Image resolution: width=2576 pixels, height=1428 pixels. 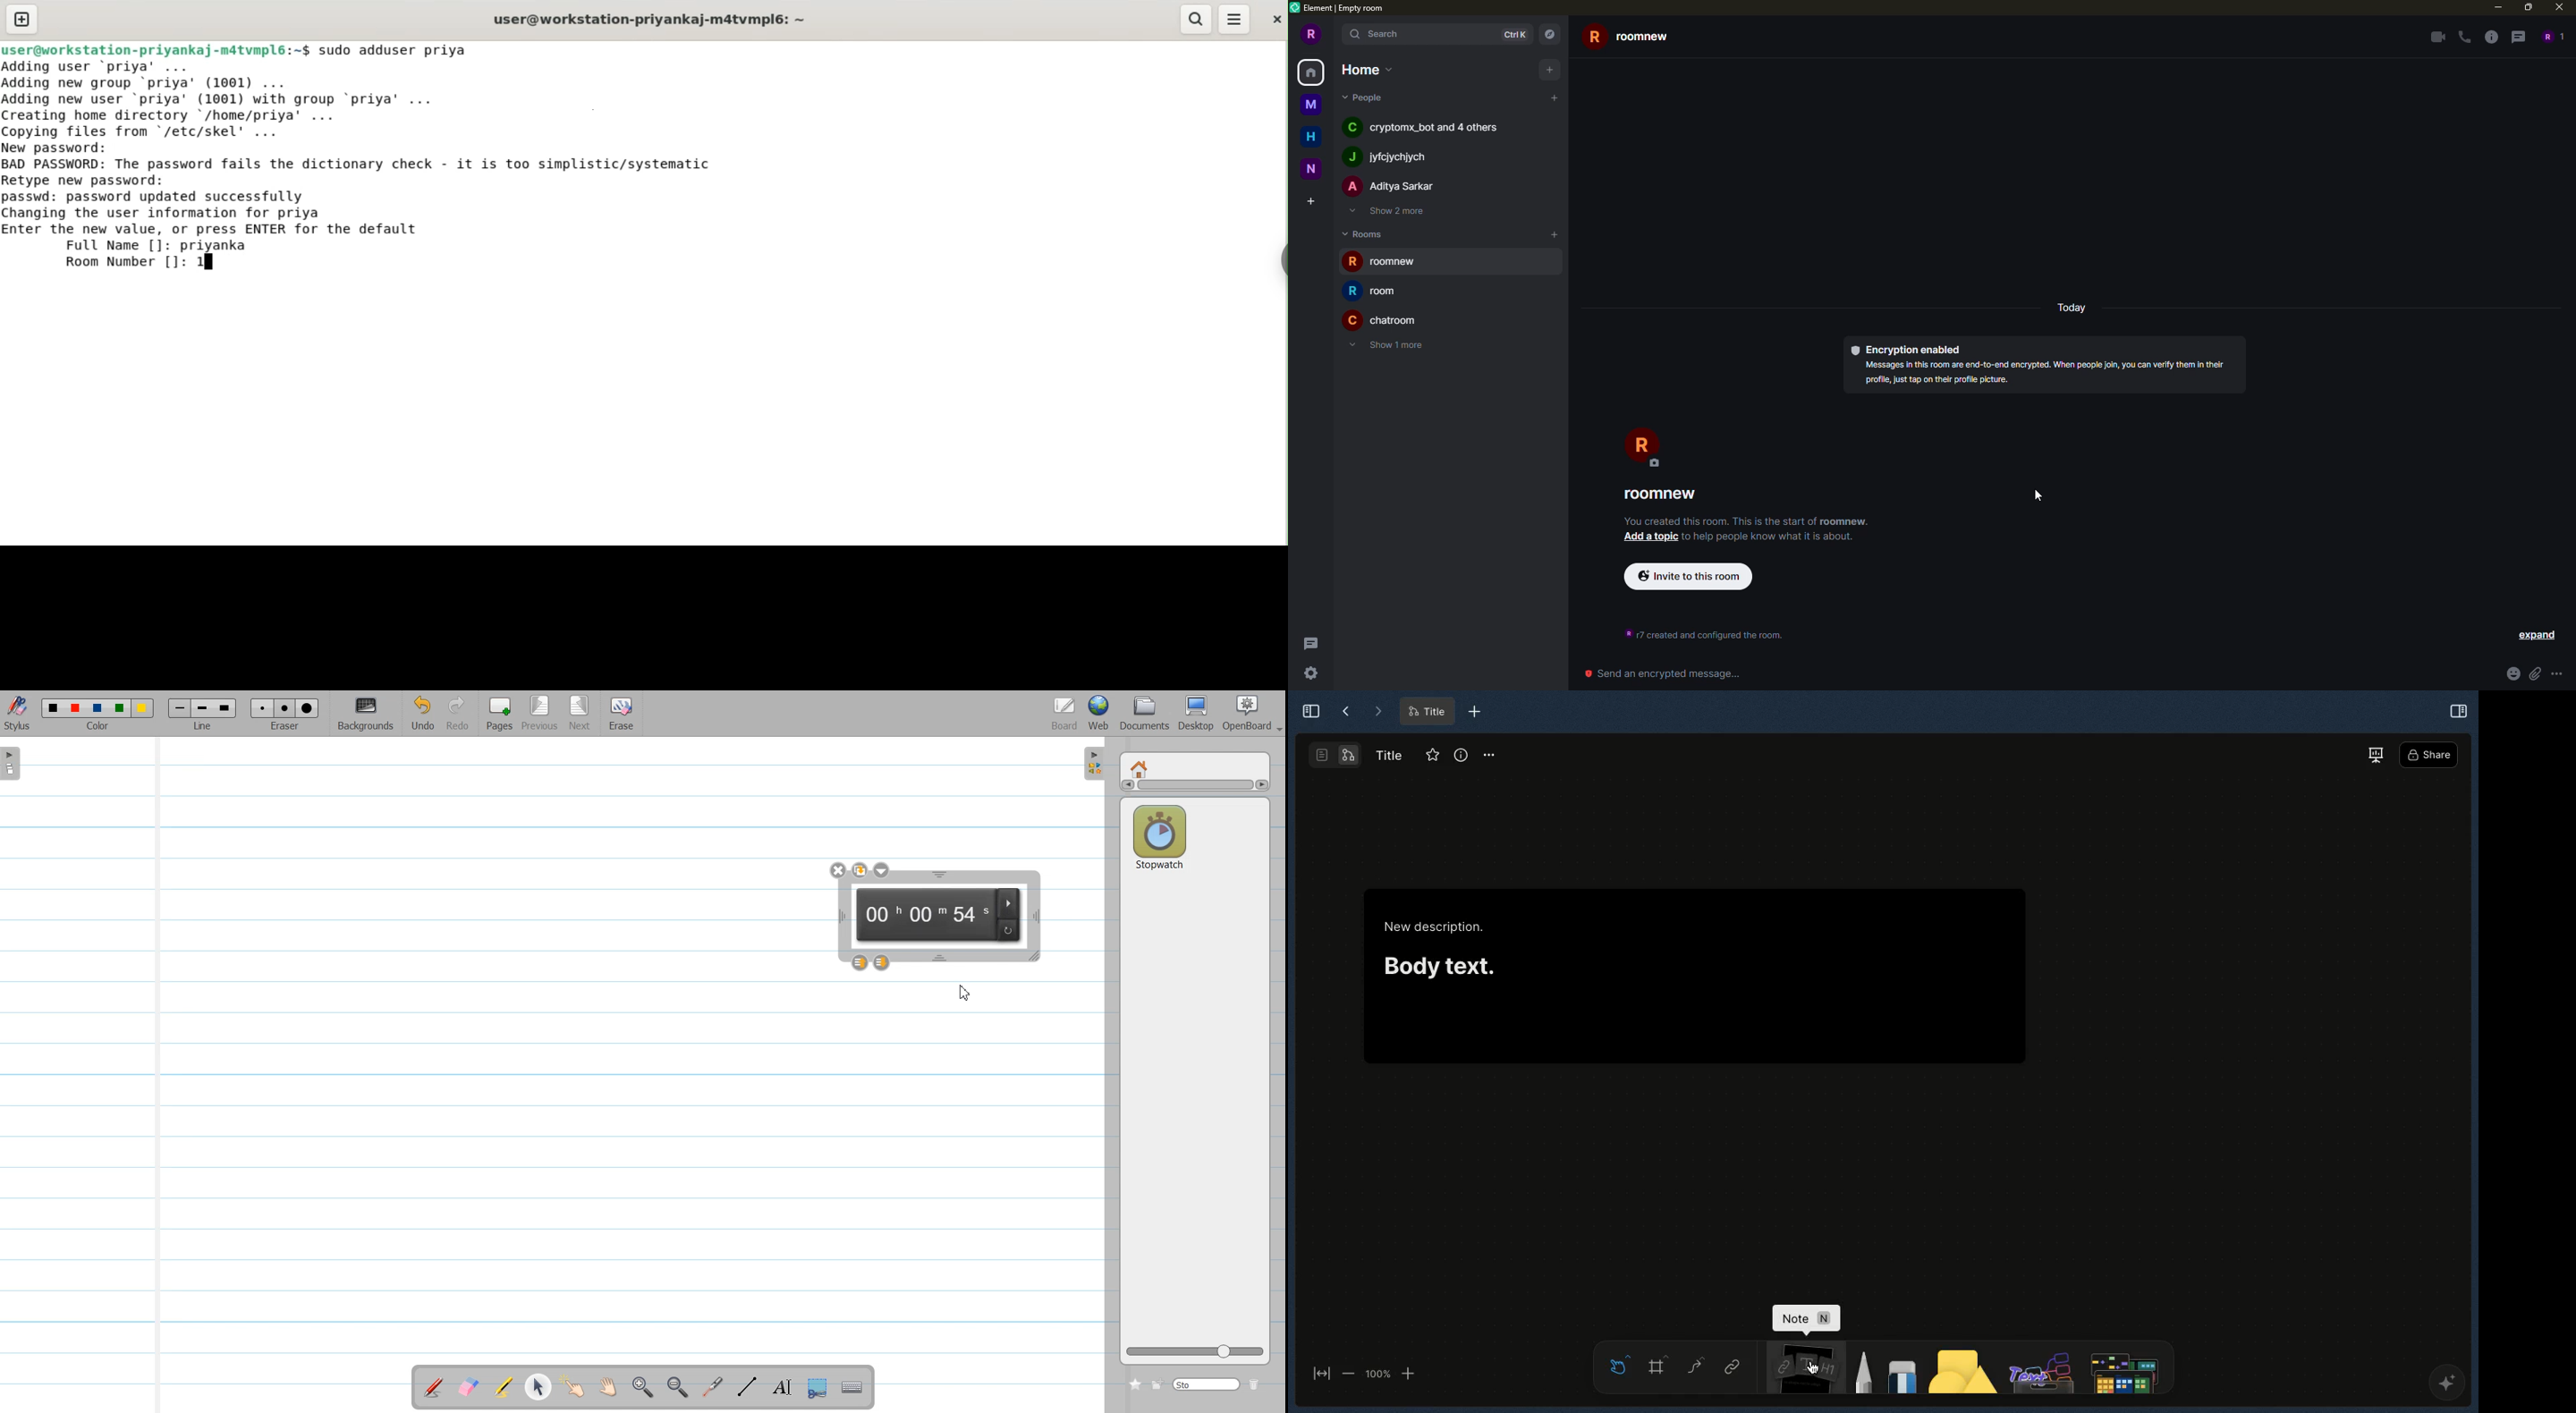 What do you see at coordinates (1258, 1384) in the screenshot?
I see `Delete` at bounding box center [1258, 1384].